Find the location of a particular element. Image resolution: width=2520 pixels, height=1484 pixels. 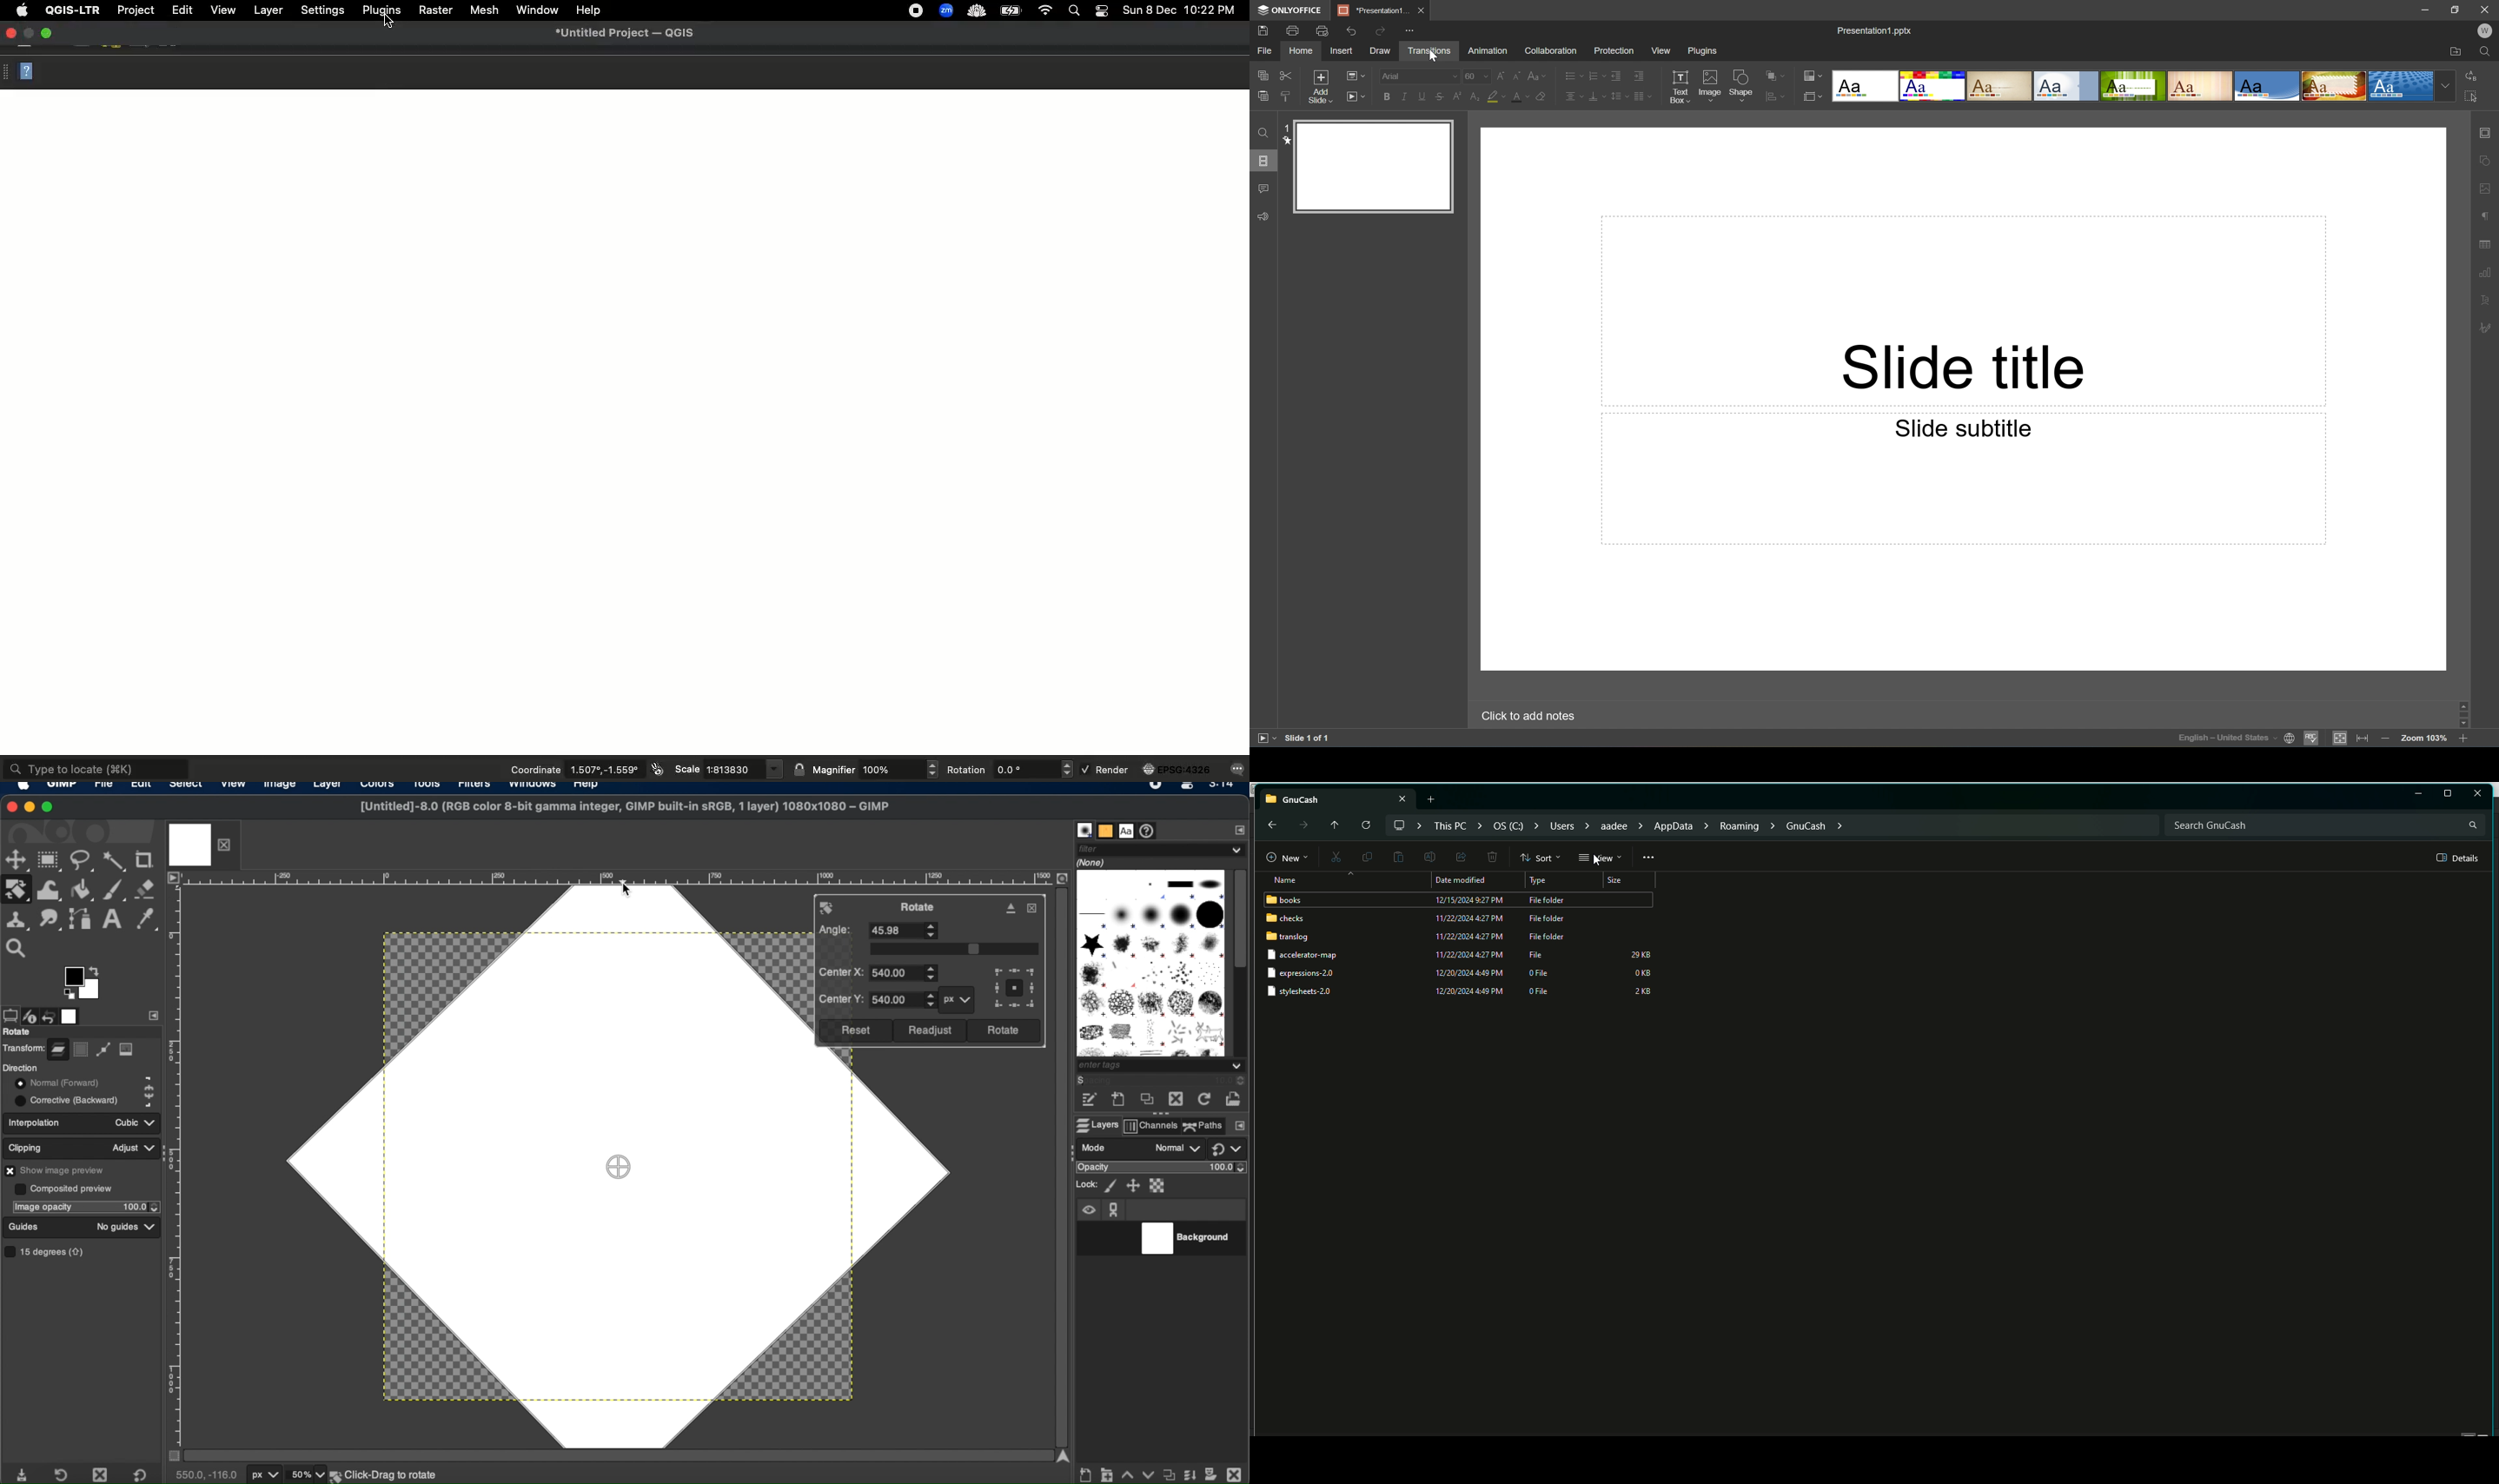

Scroll Up is located at coordinates (2461, 701).